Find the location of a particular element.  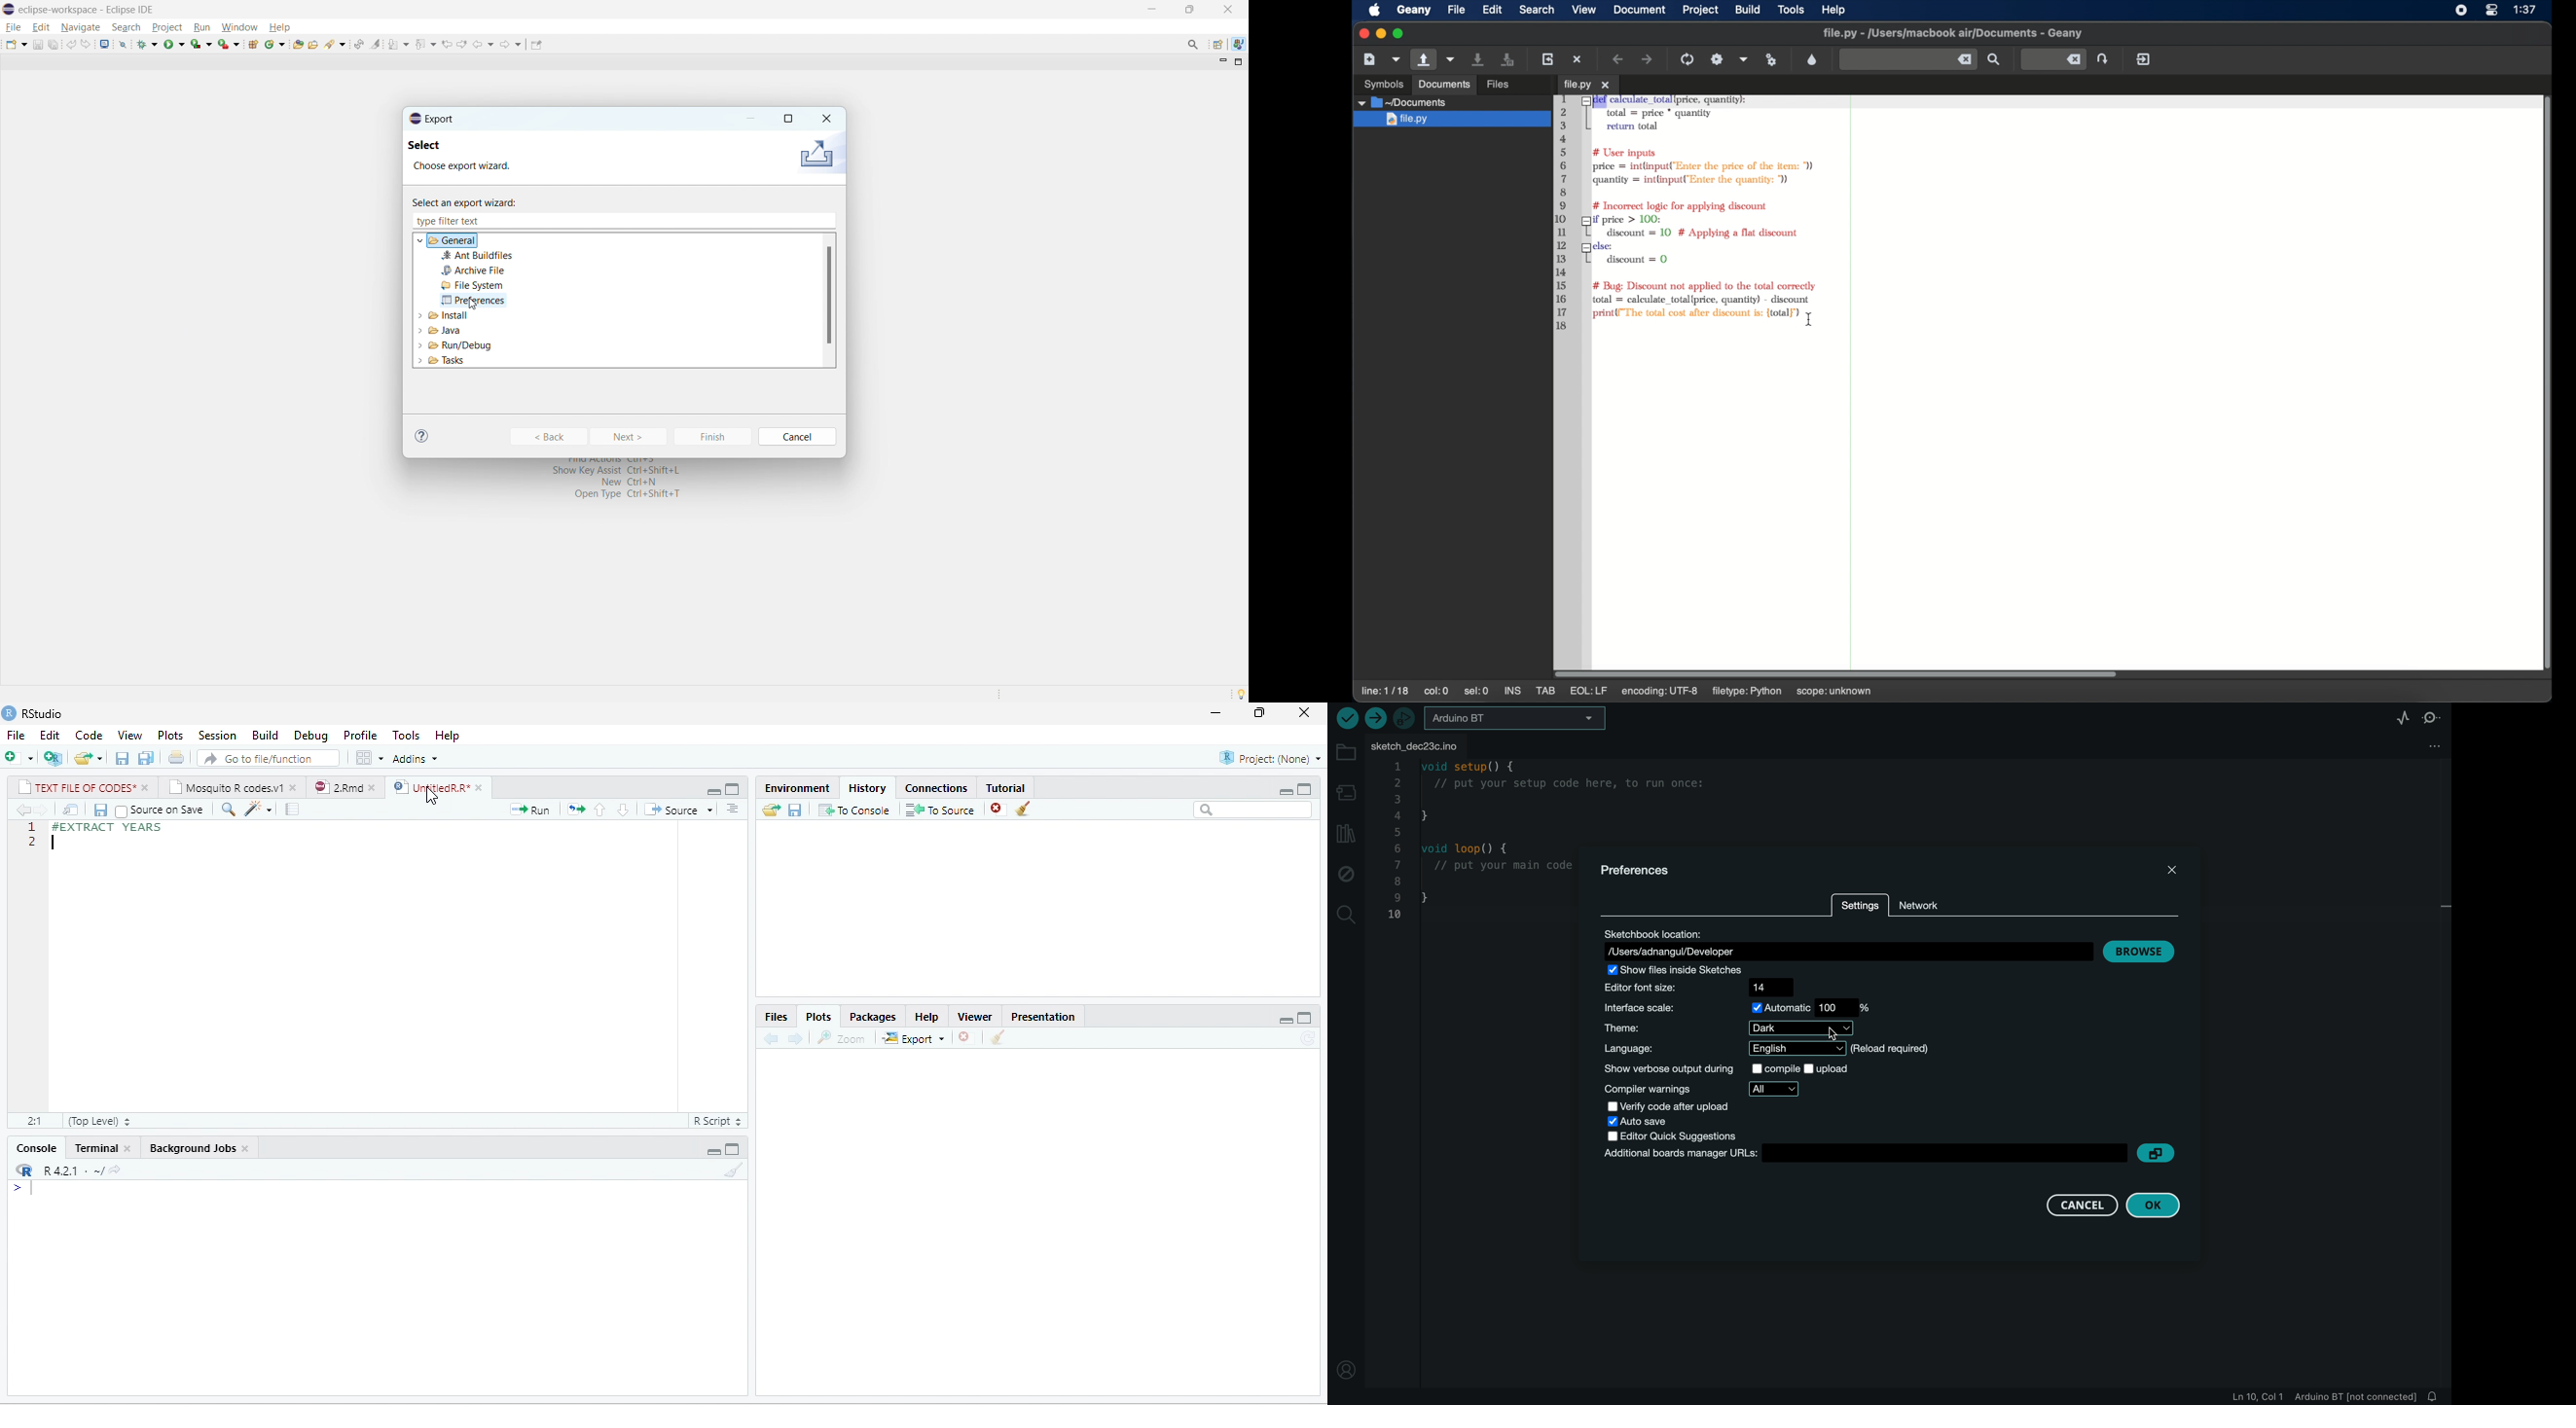

Zoom is located at coordinates (841, 1037).